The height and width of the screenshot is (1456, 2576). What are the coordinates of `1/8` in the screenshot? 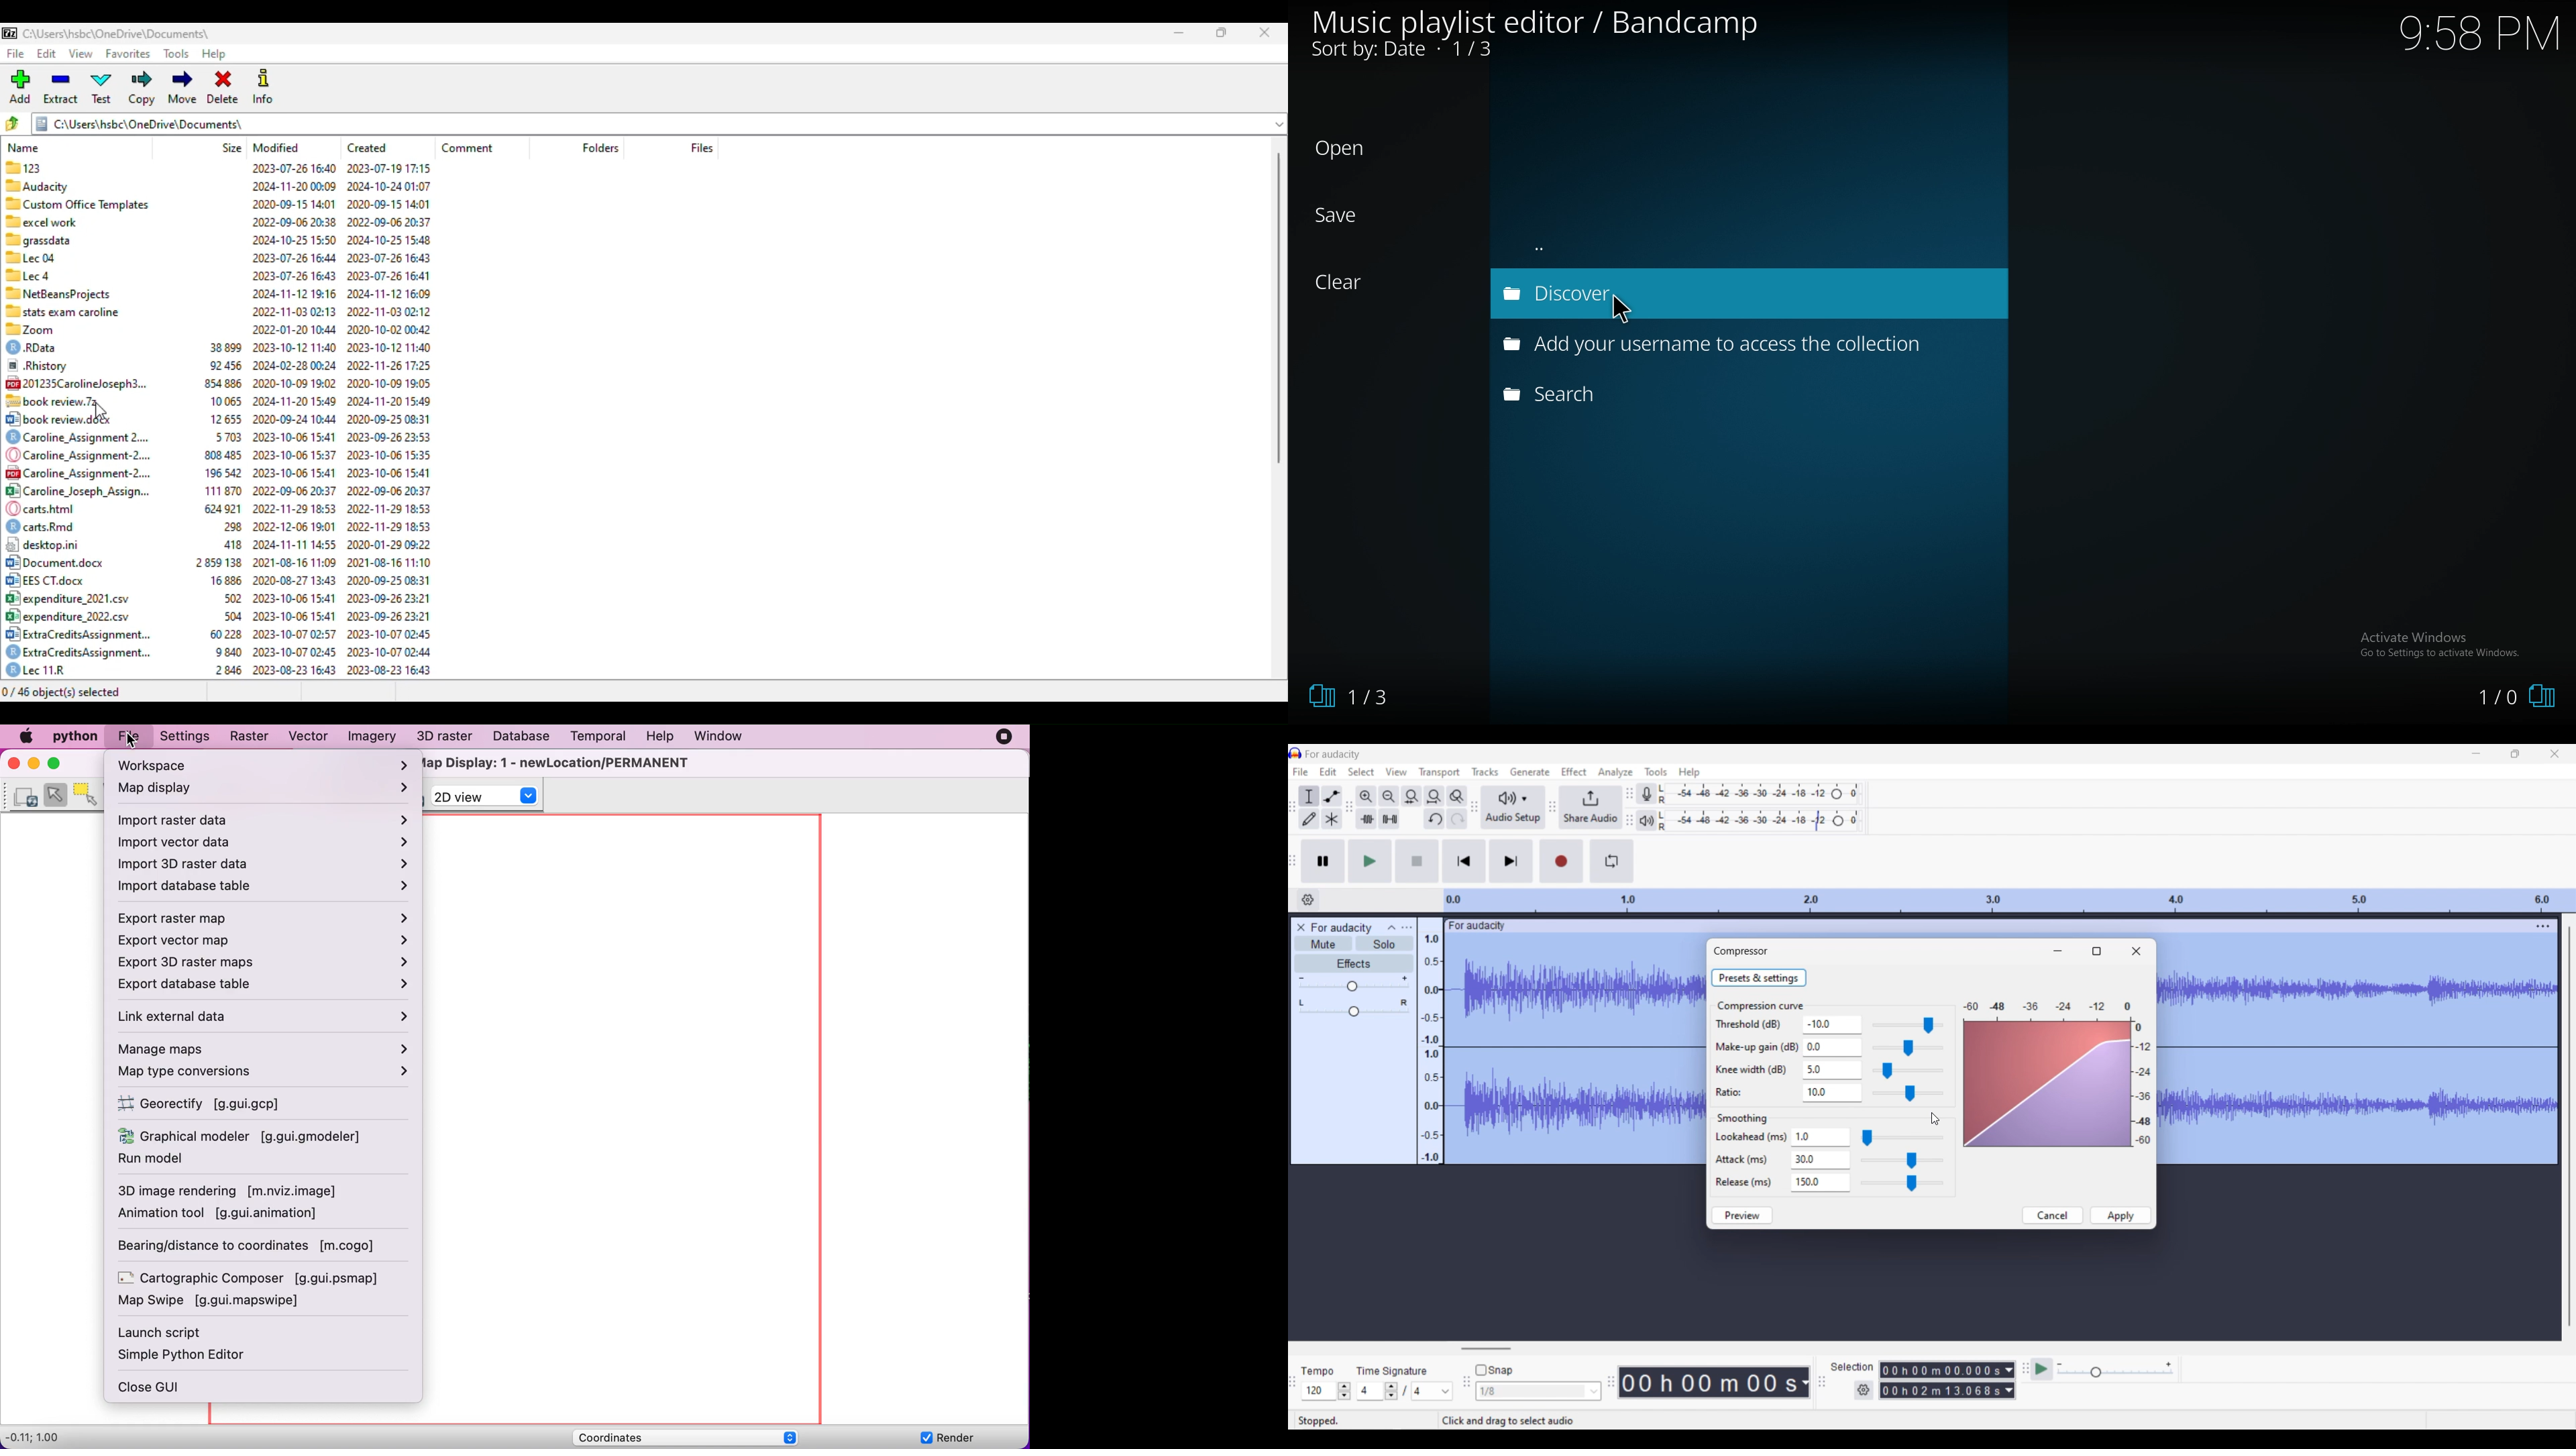 It's located at (1539, 1391).